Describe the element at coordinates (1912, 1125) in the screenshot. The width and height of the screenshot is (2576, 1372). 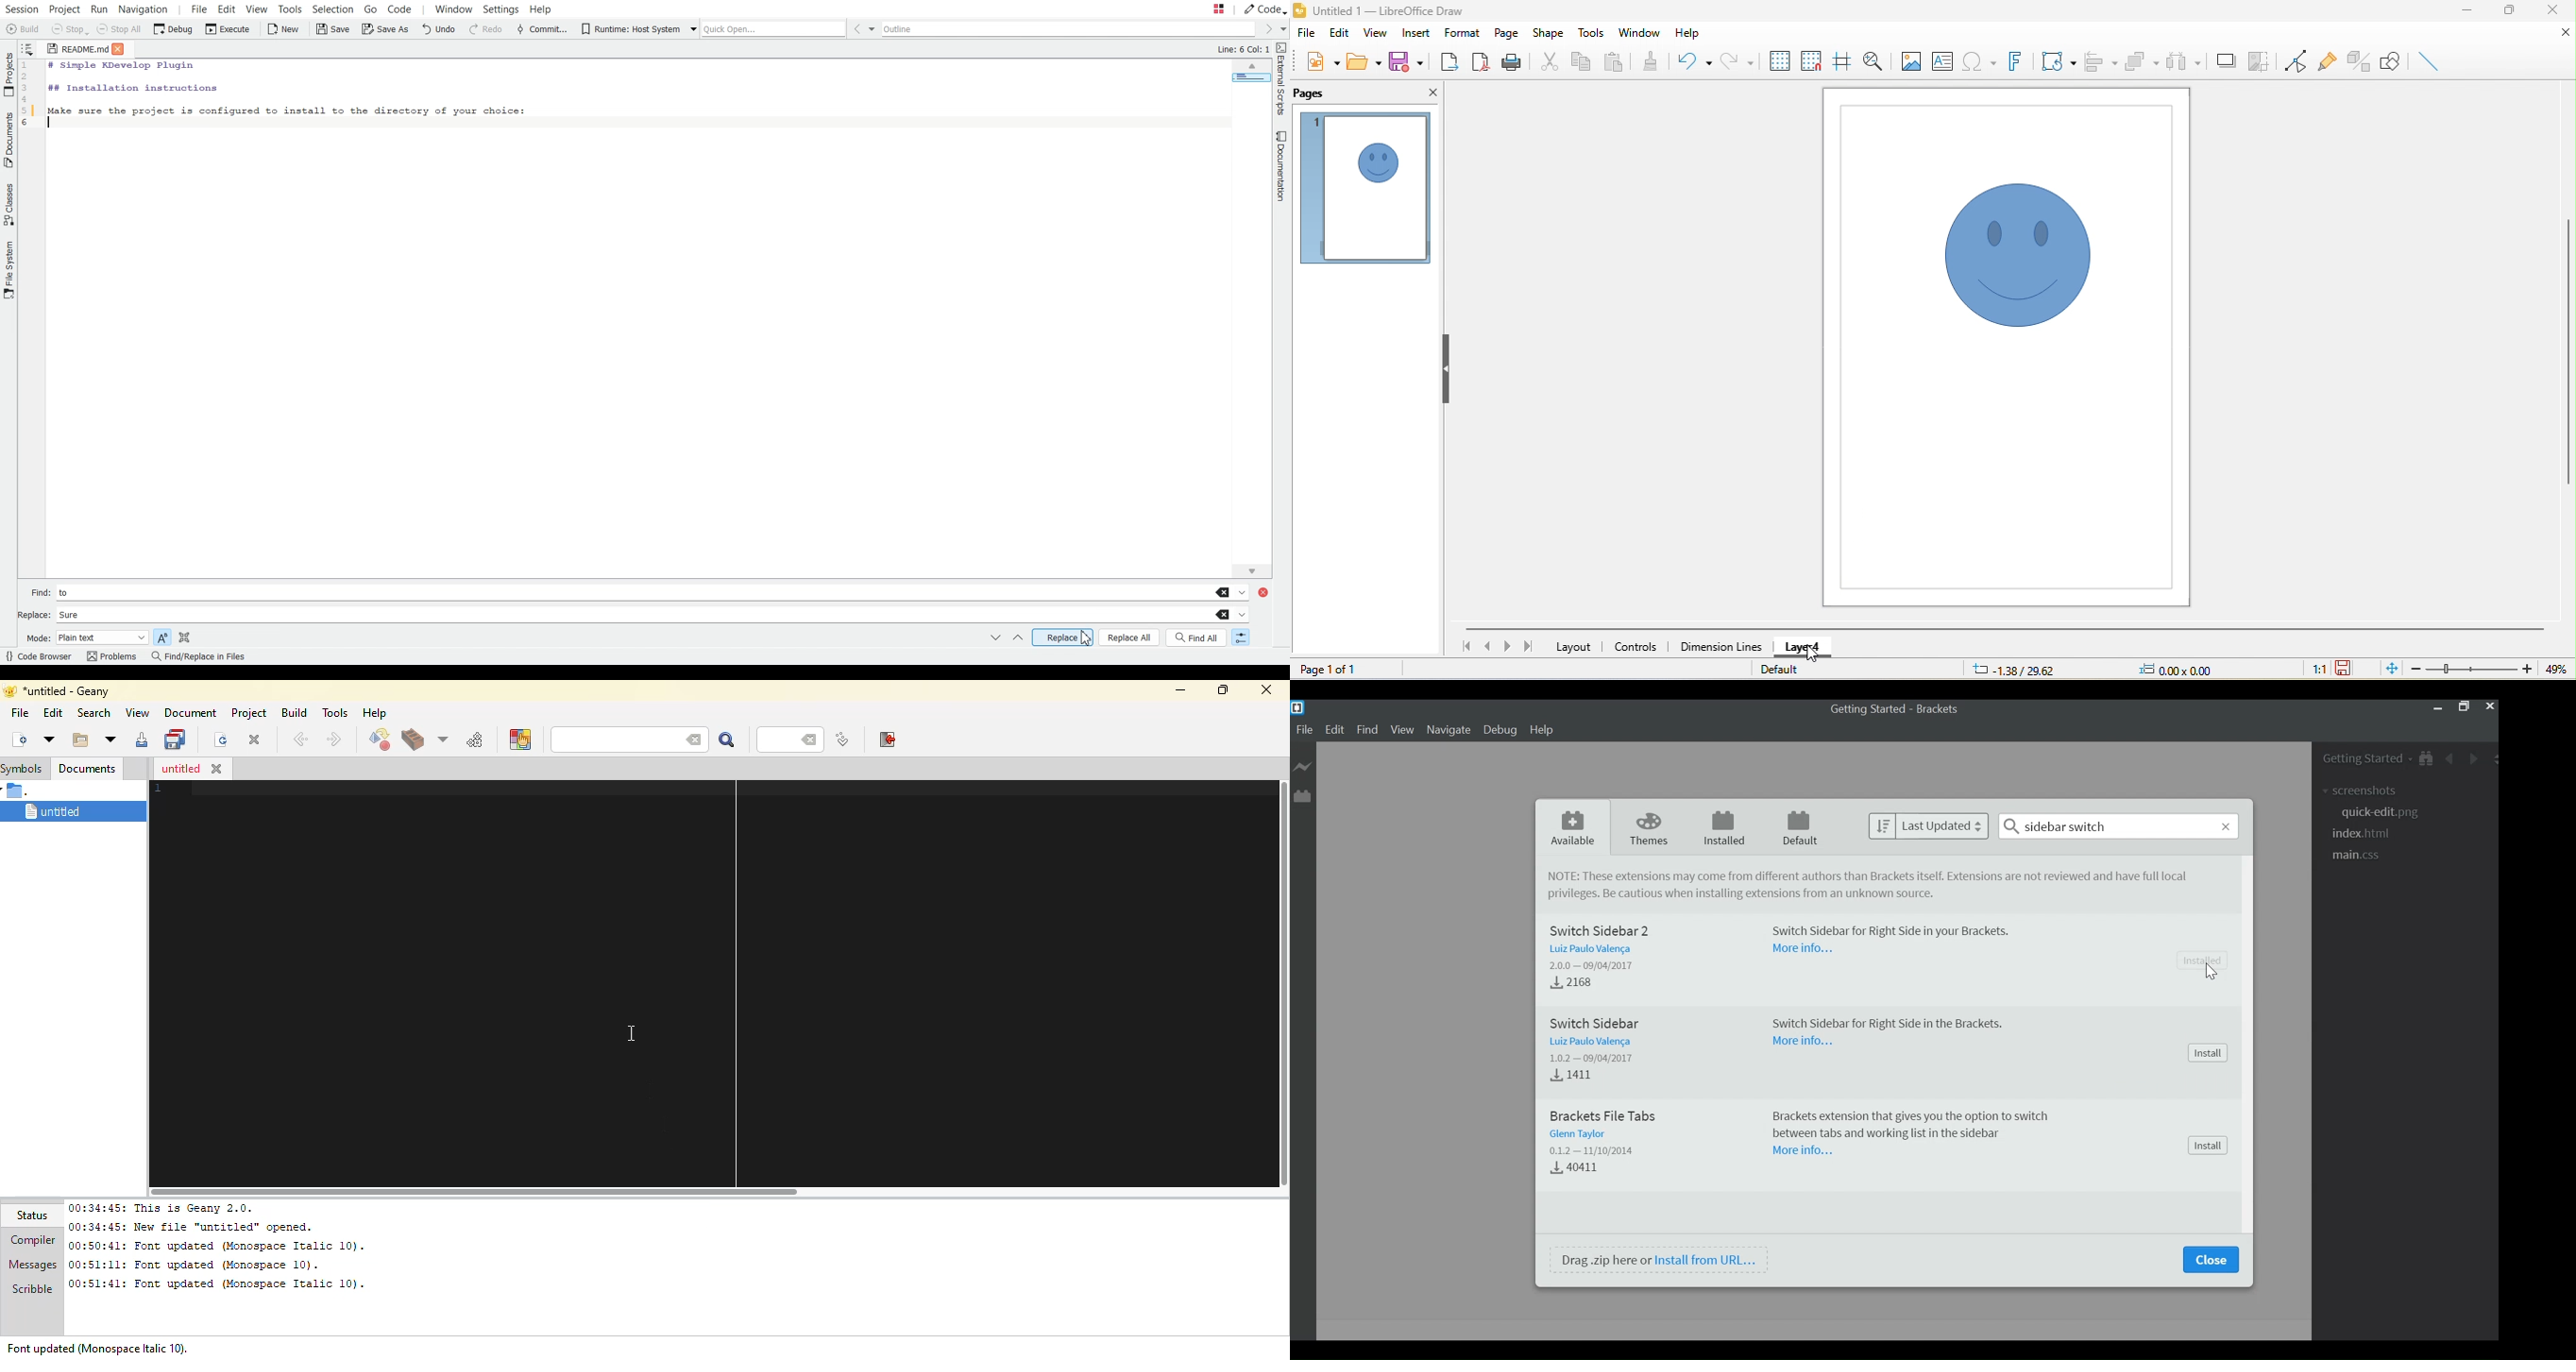
I see `Brackets extension tat gives you the option to switch between tabs and working list in the sidebar` at that location.